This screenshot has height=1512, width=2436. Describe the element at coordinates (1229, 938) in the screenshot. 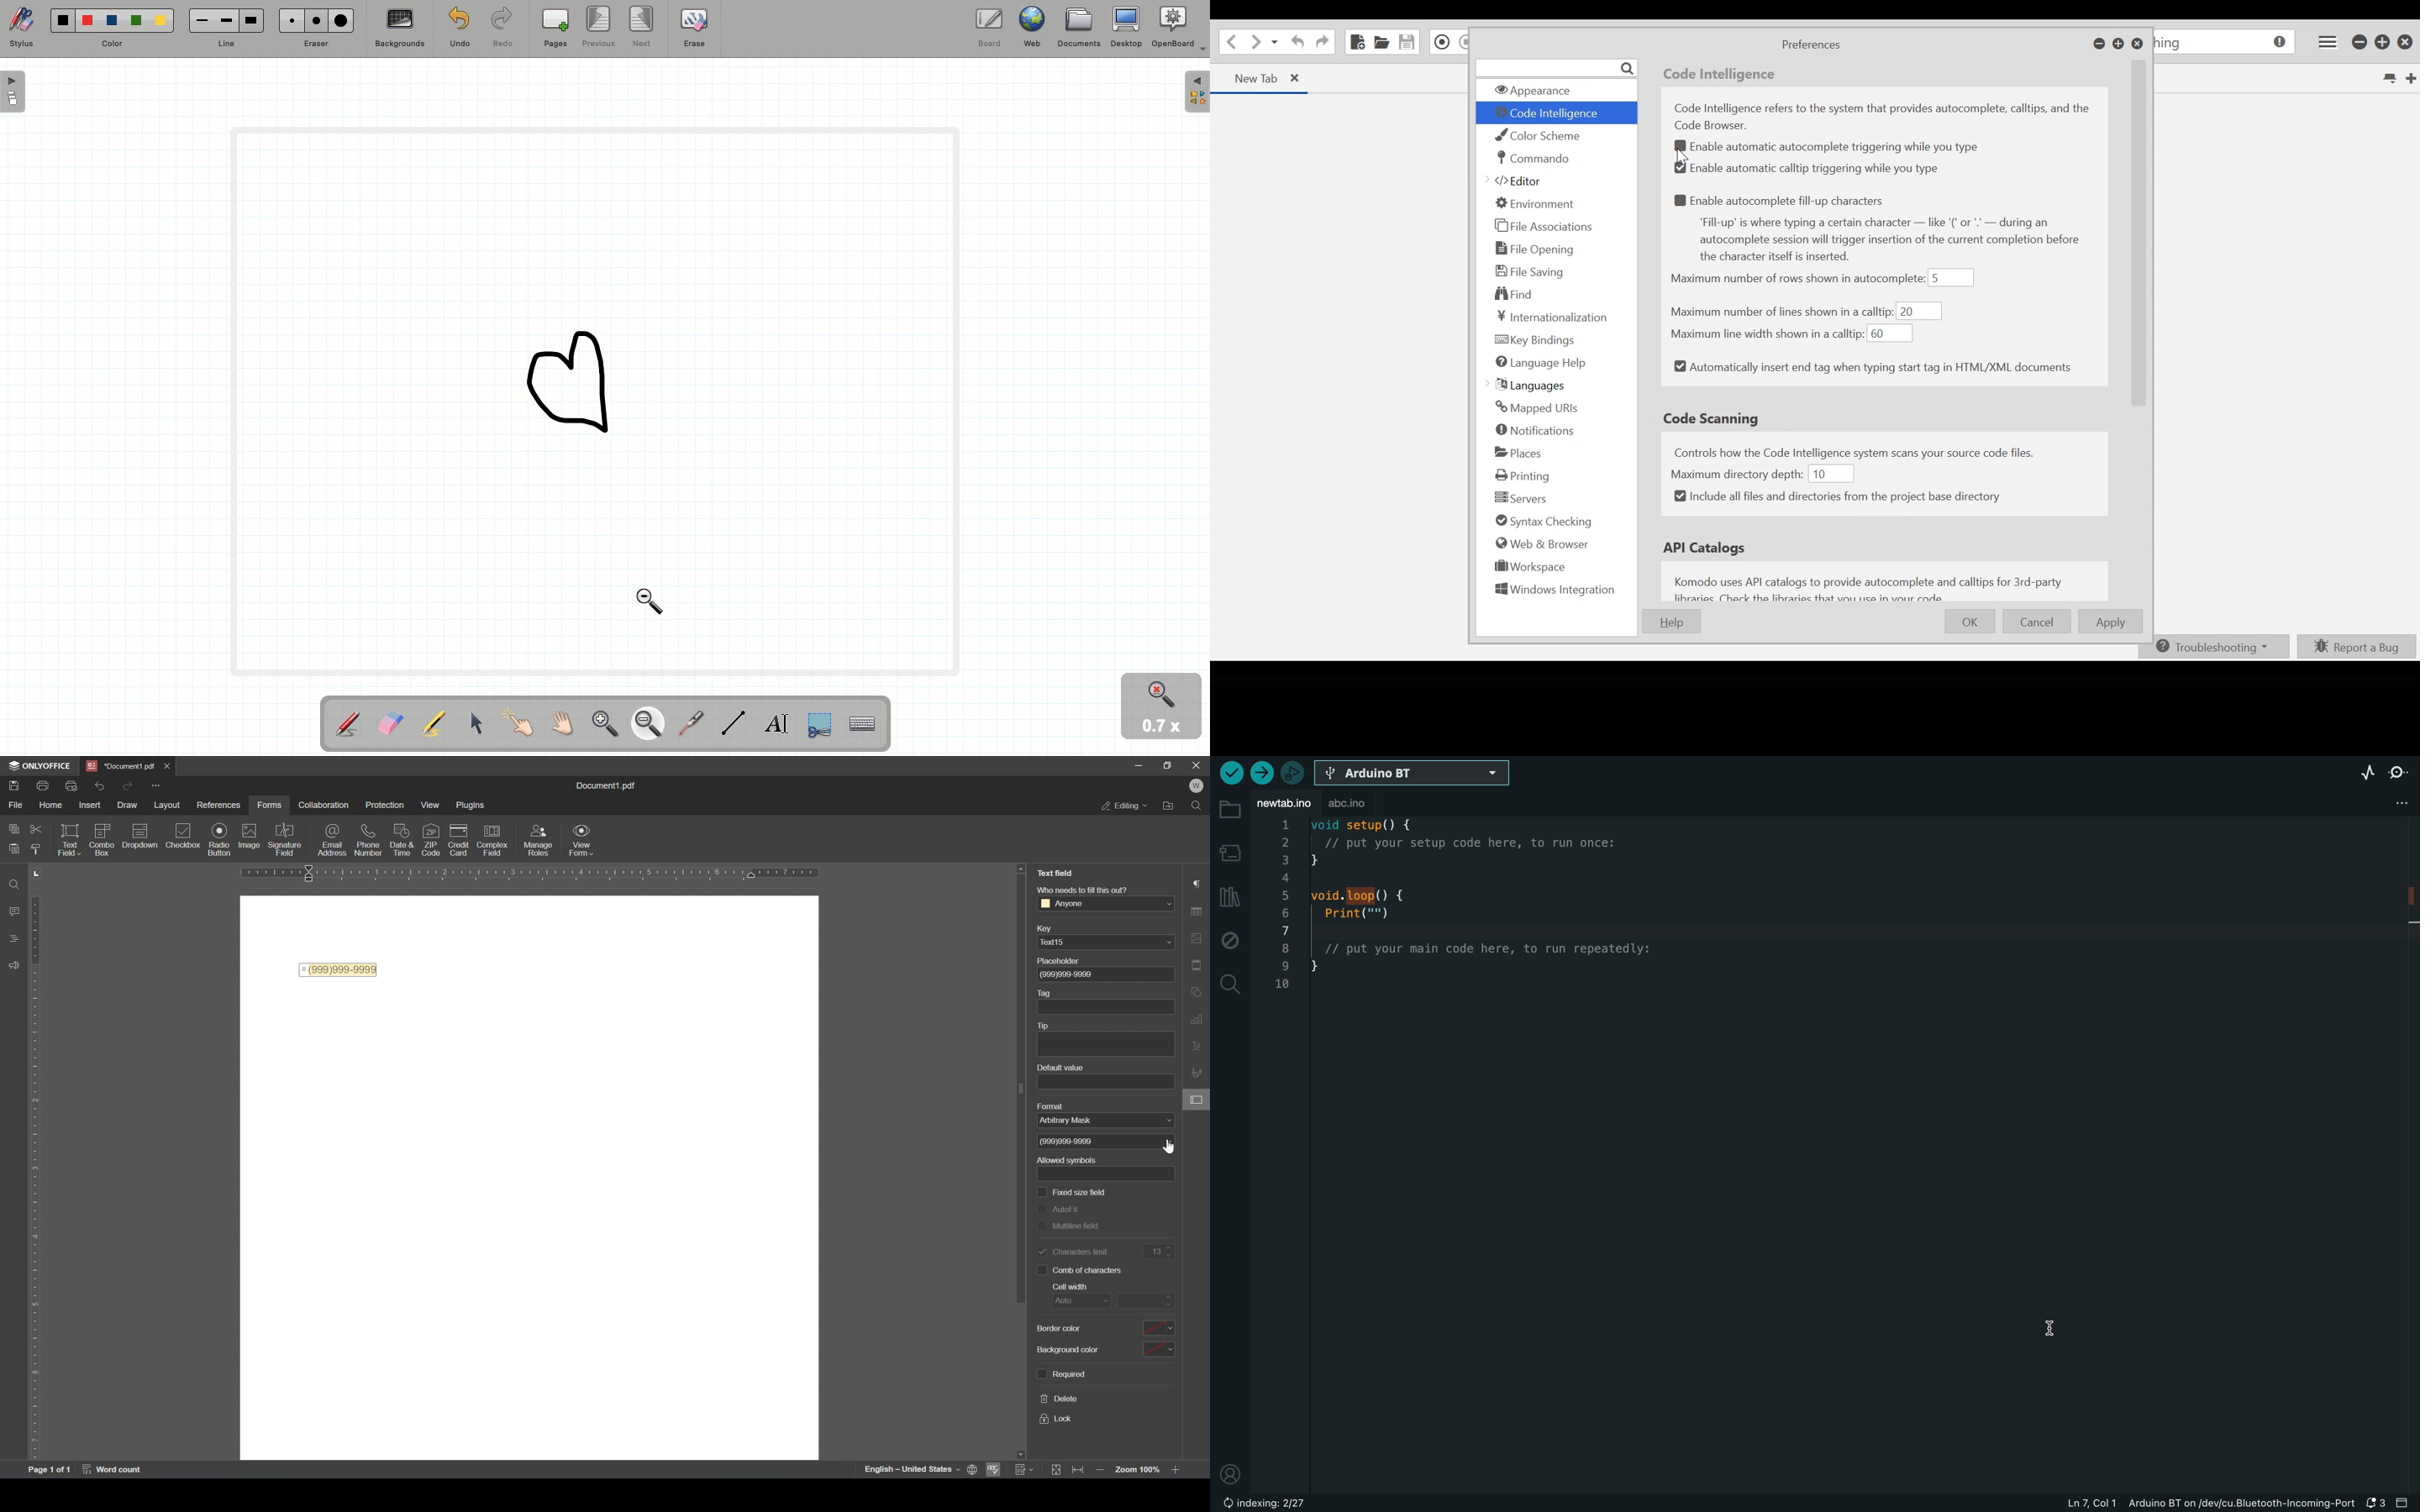

I see `debug` at that location.